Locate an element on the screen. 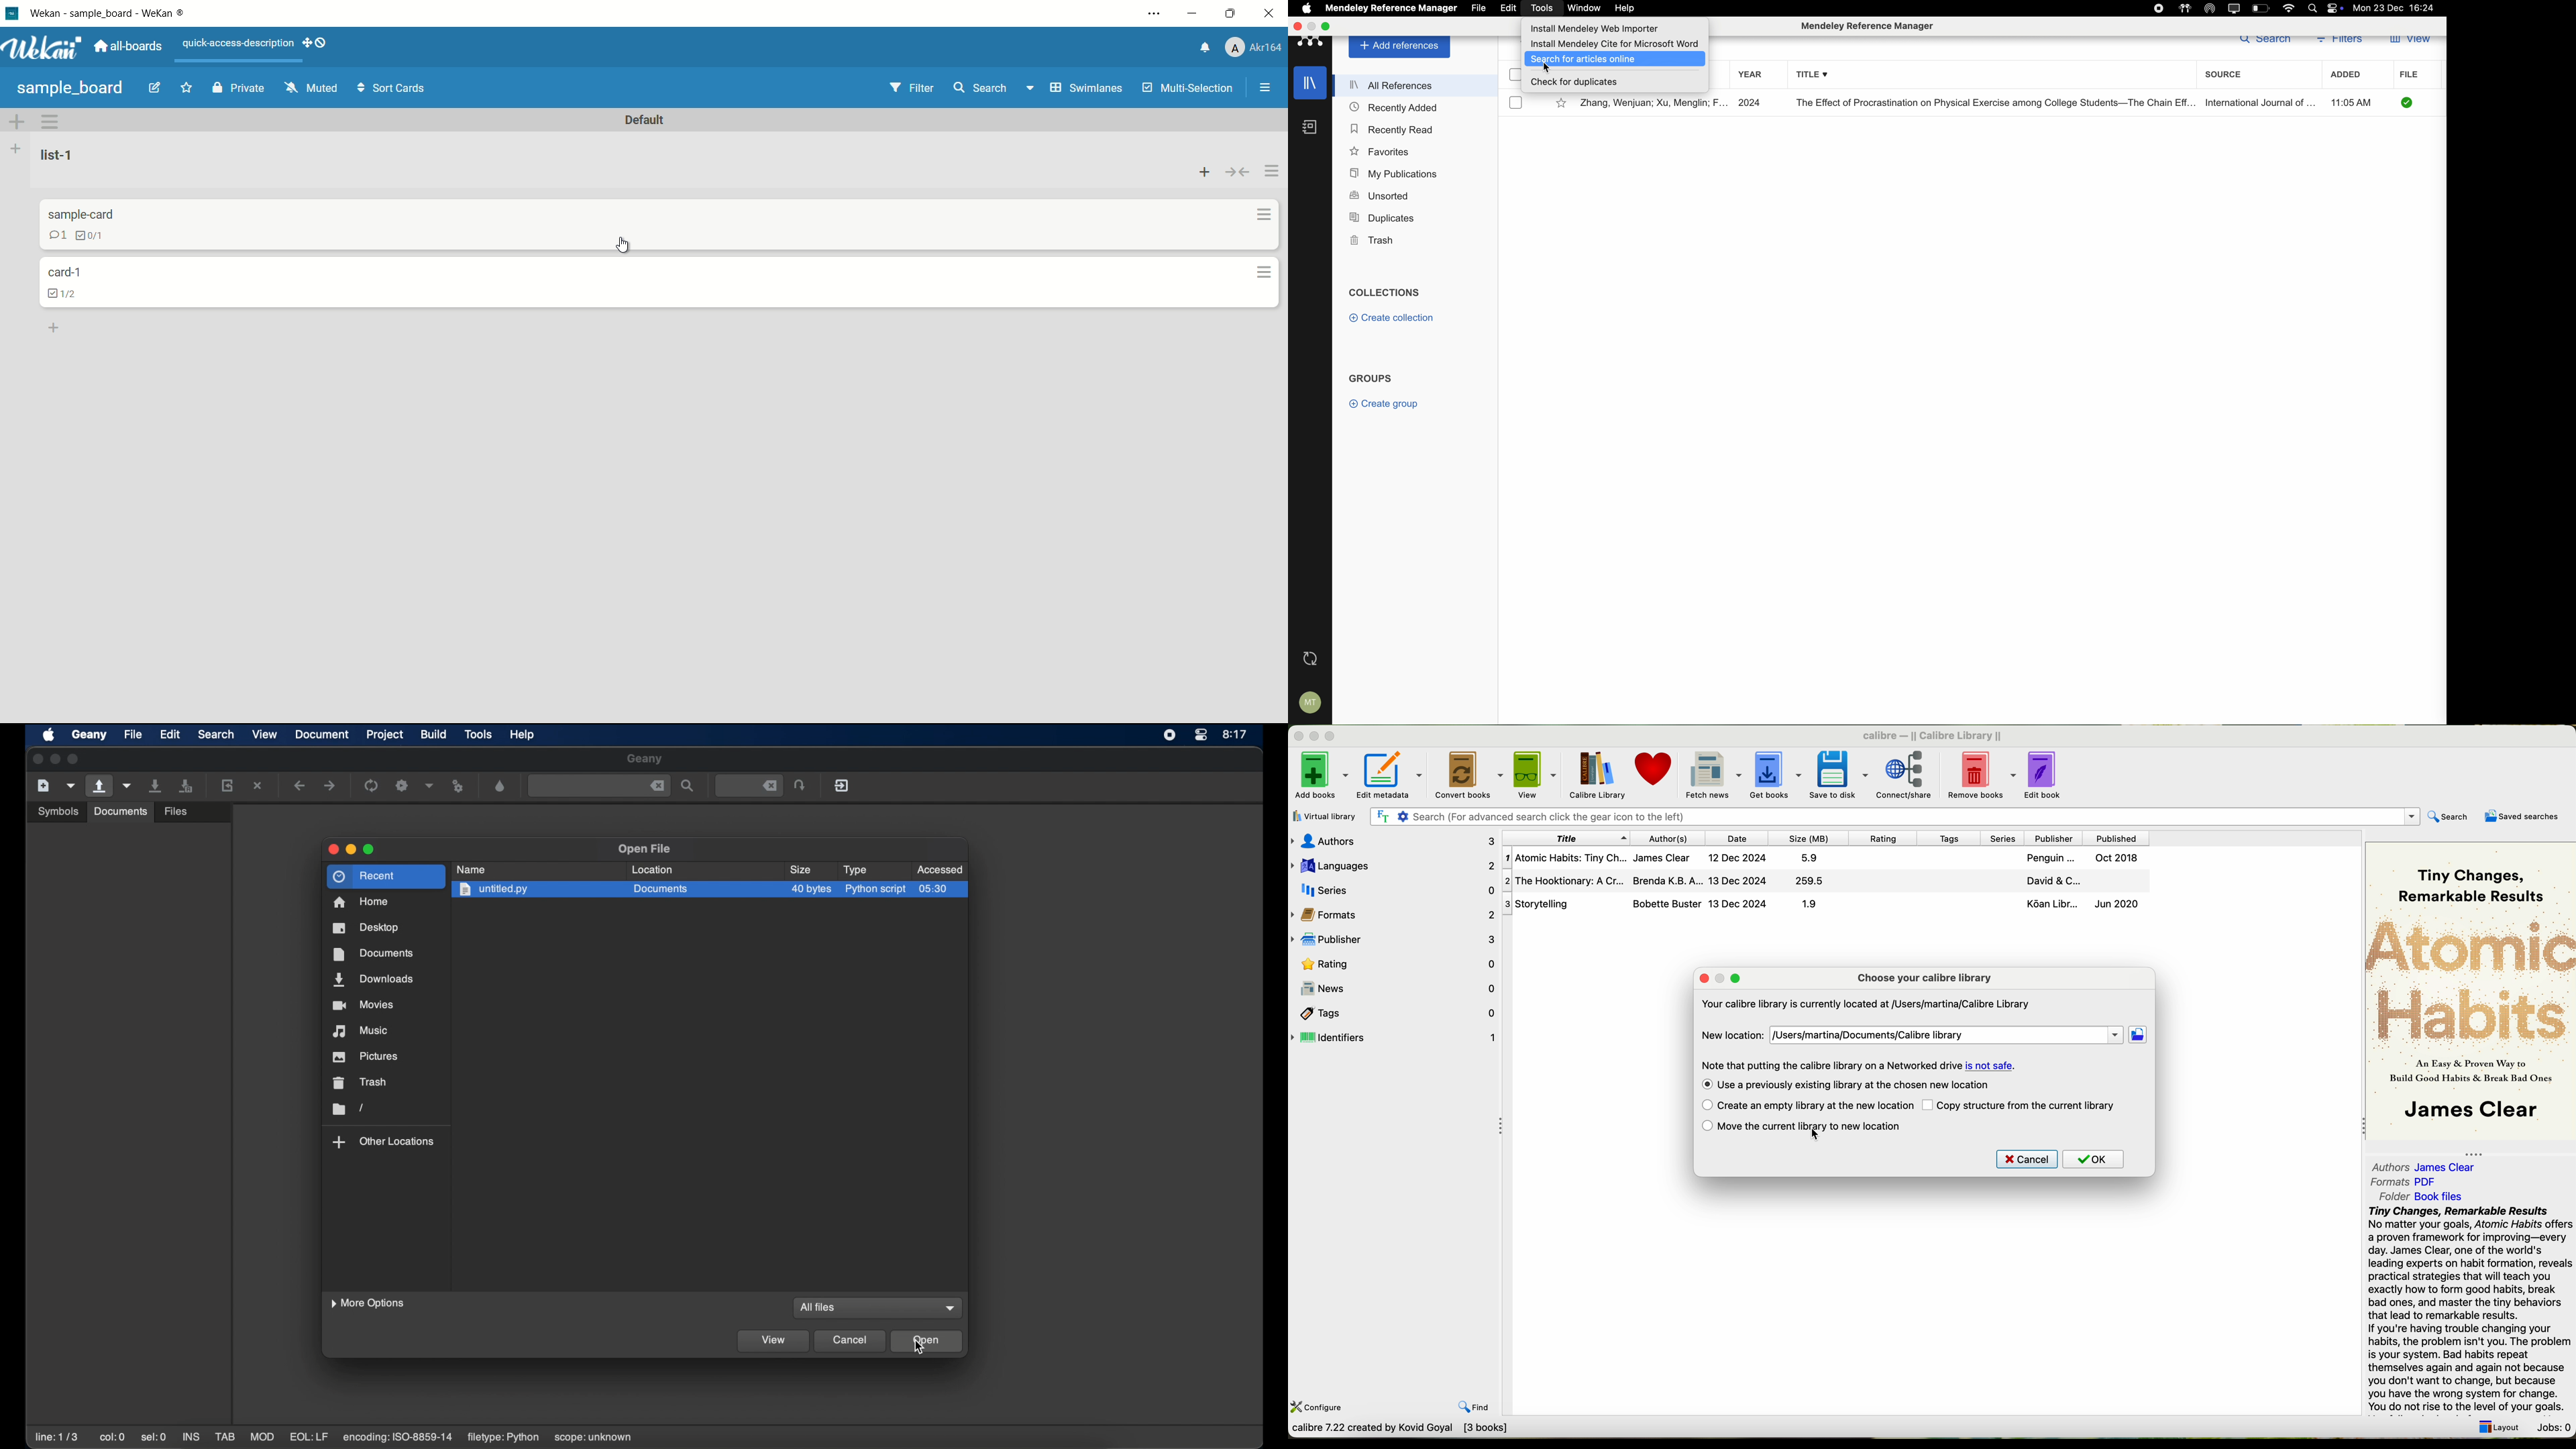 This screenshot has width=2576, height=1456. mod is located at coordinates (262, 1437).